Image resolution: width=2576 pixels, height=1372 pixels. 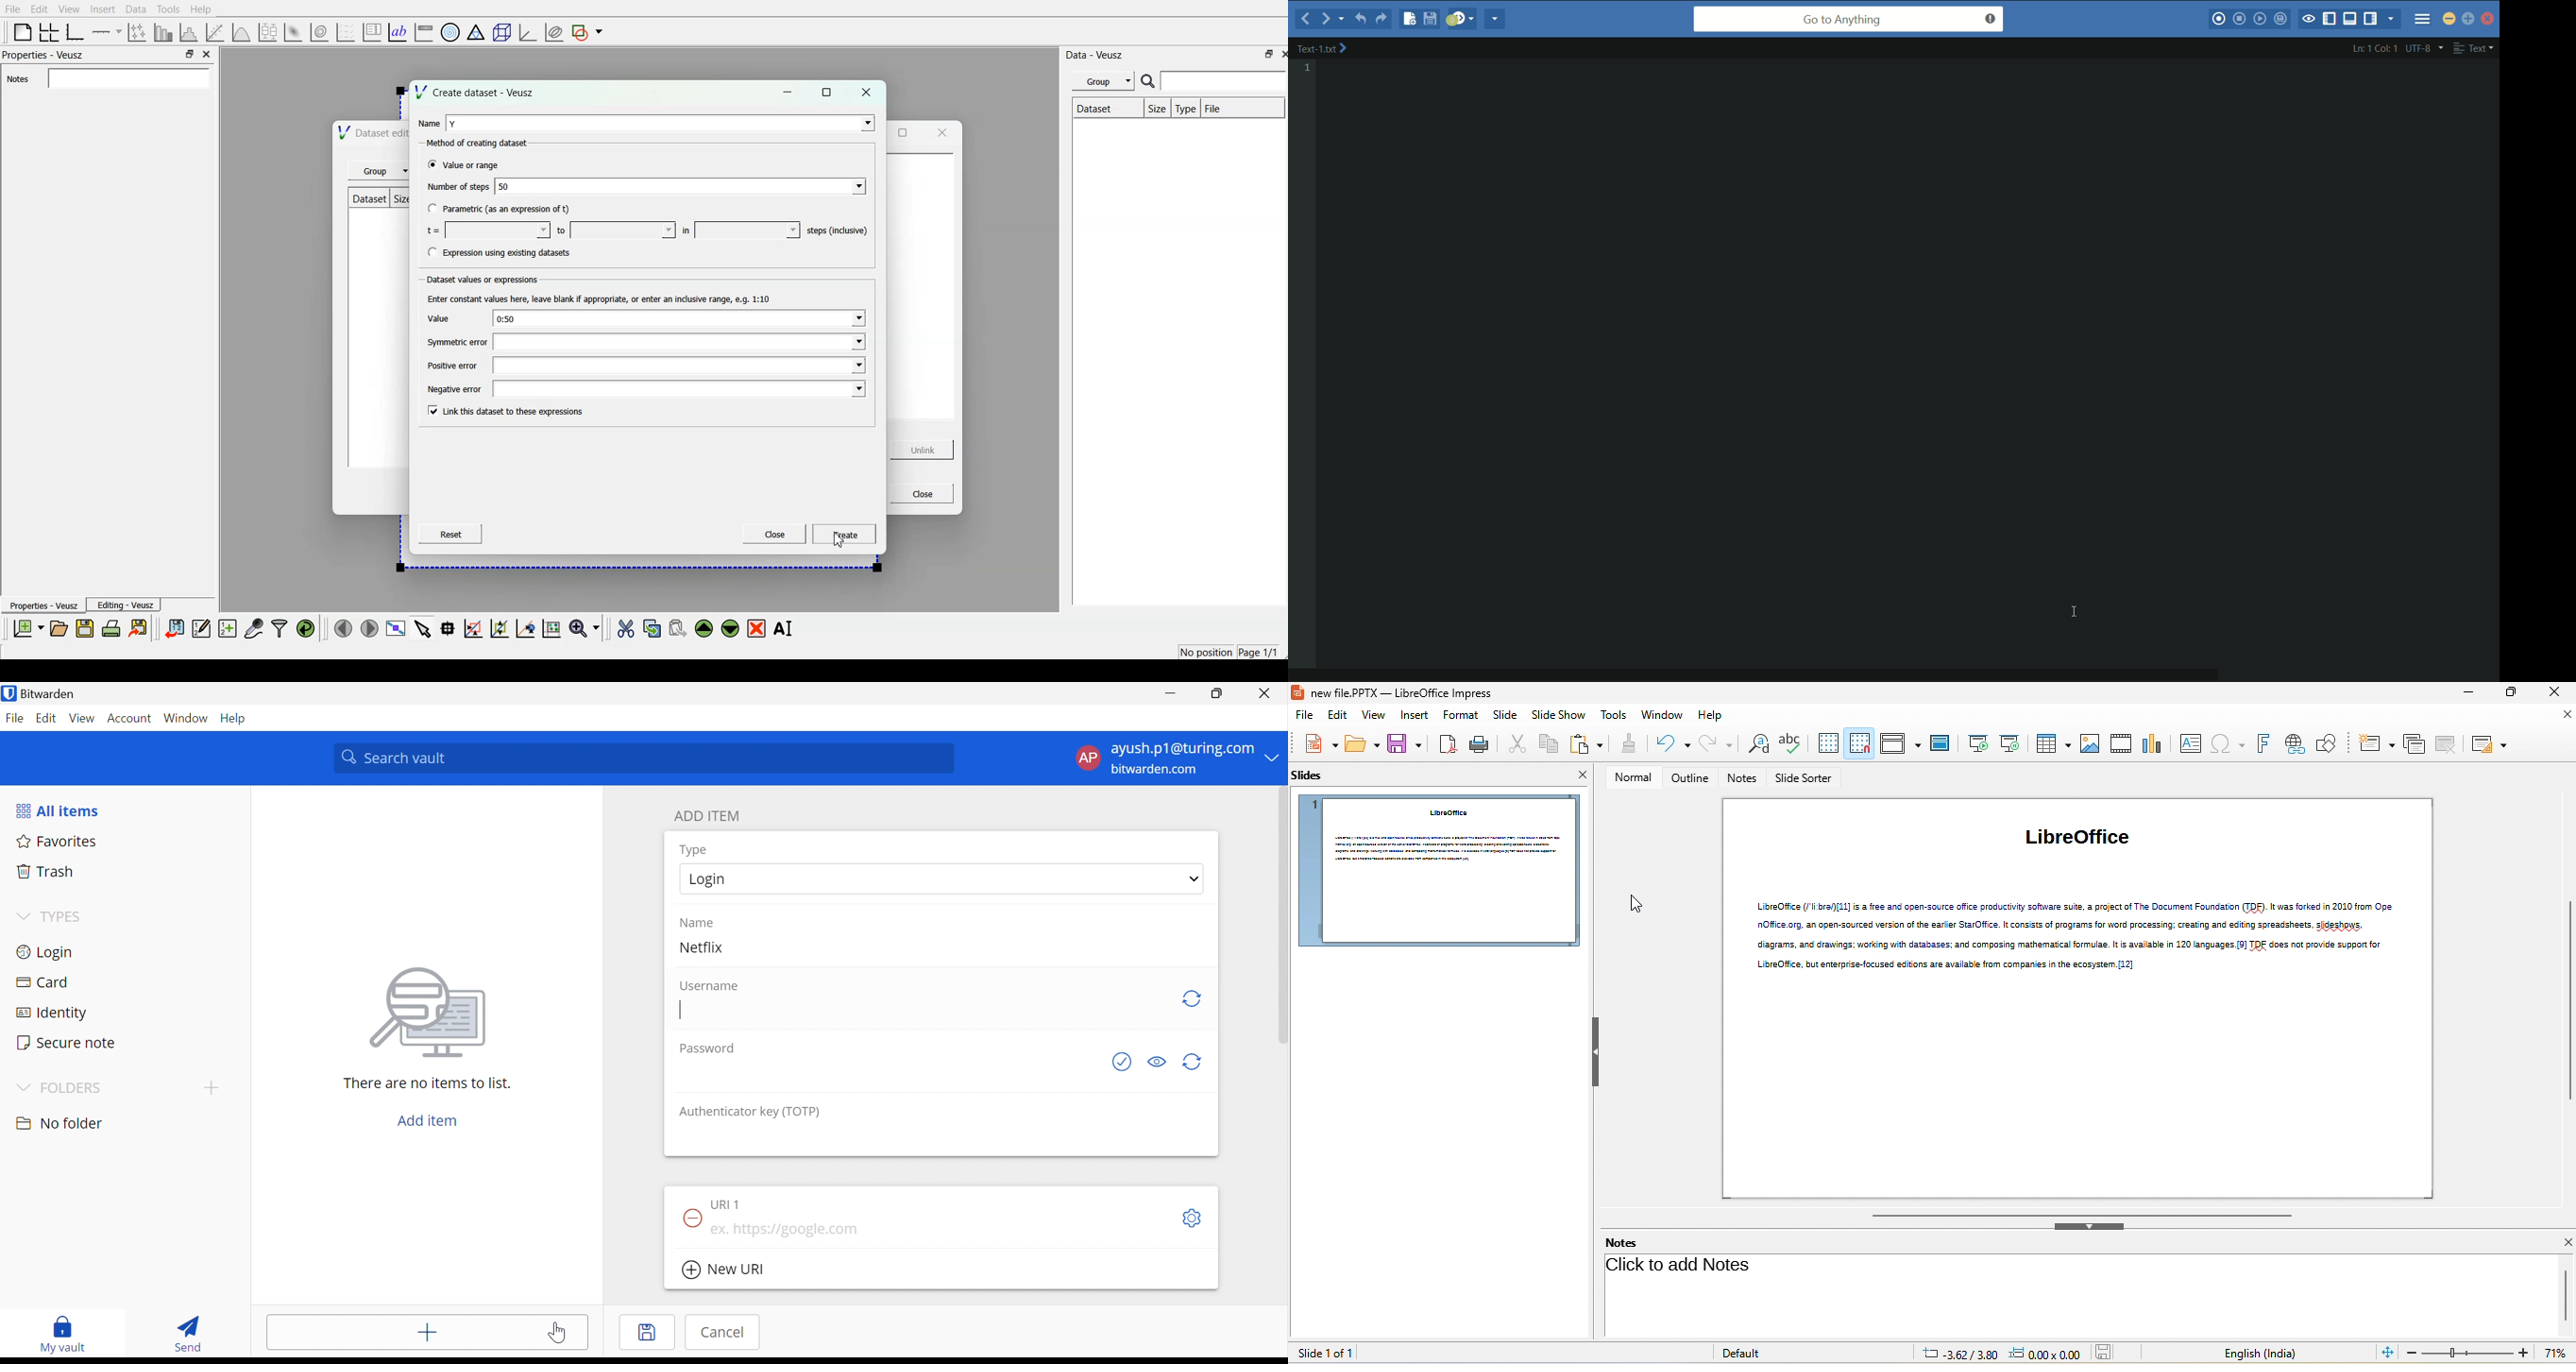 I want to click on cut, so click(x=1515, y=743).